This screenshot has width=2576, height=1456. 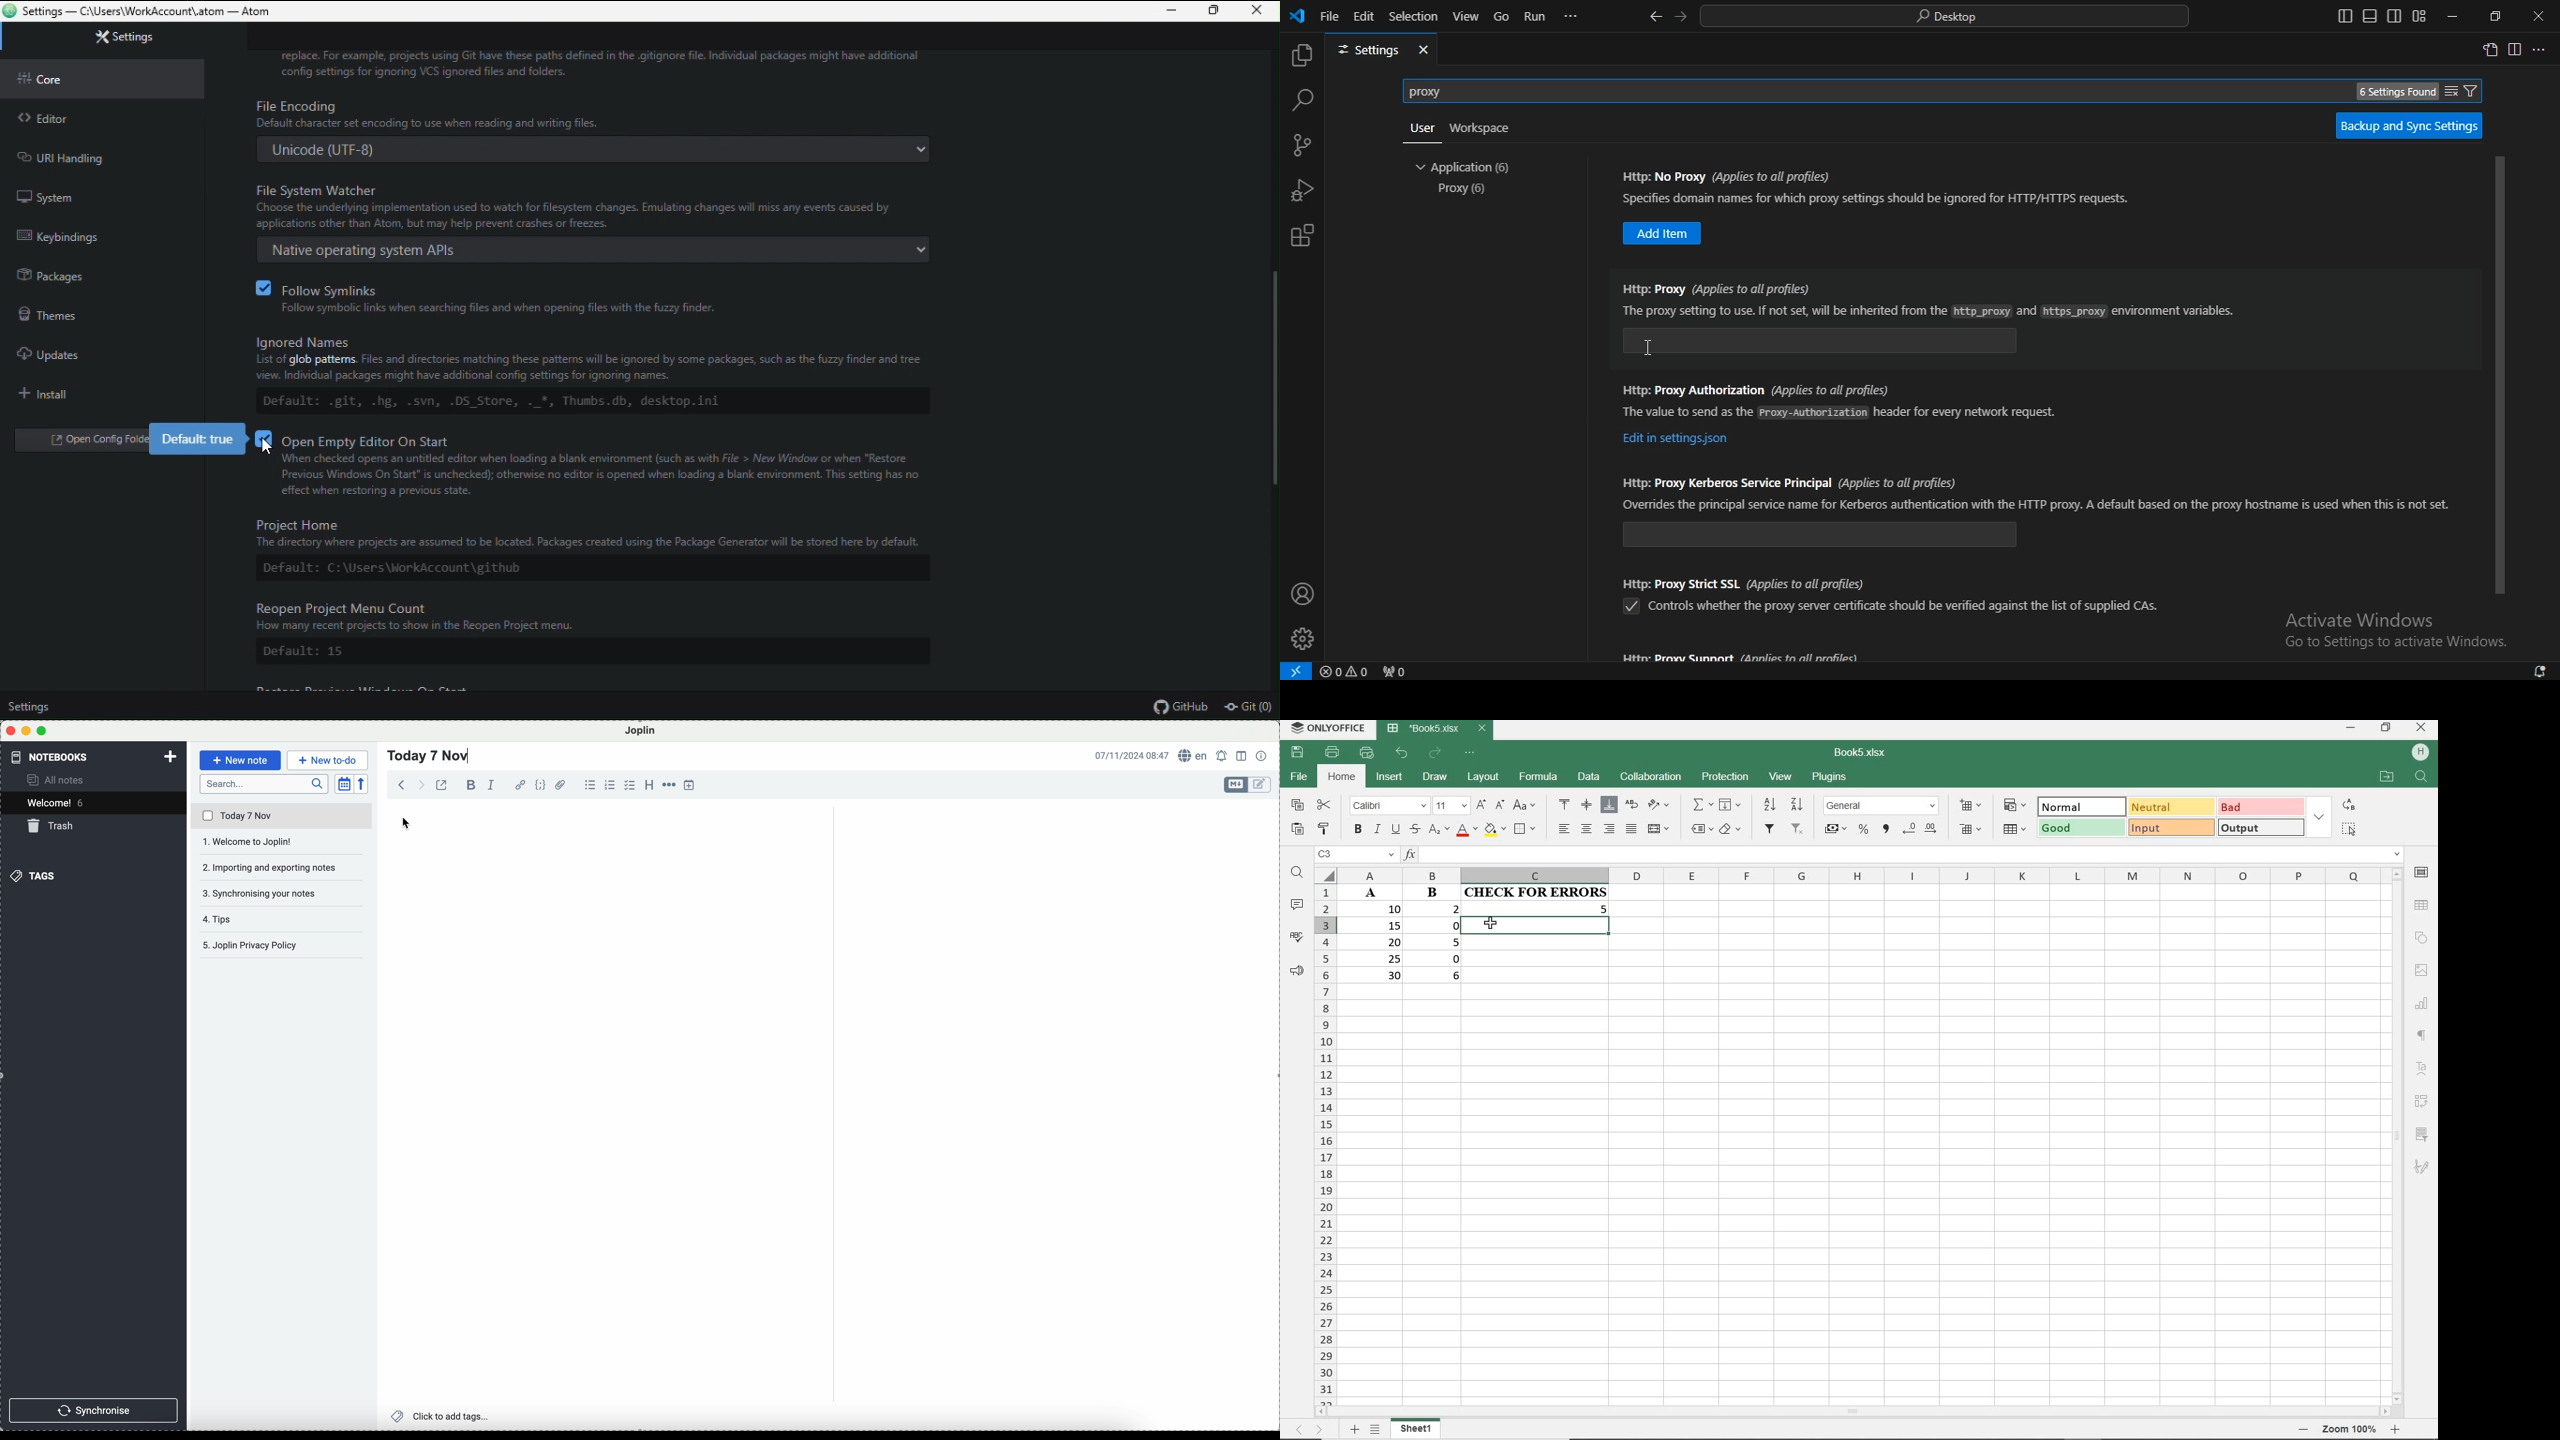 What do you see at coordinates (1347, 671) in the screenshot?
I see `No problems` at bounding box center [1347, 671].